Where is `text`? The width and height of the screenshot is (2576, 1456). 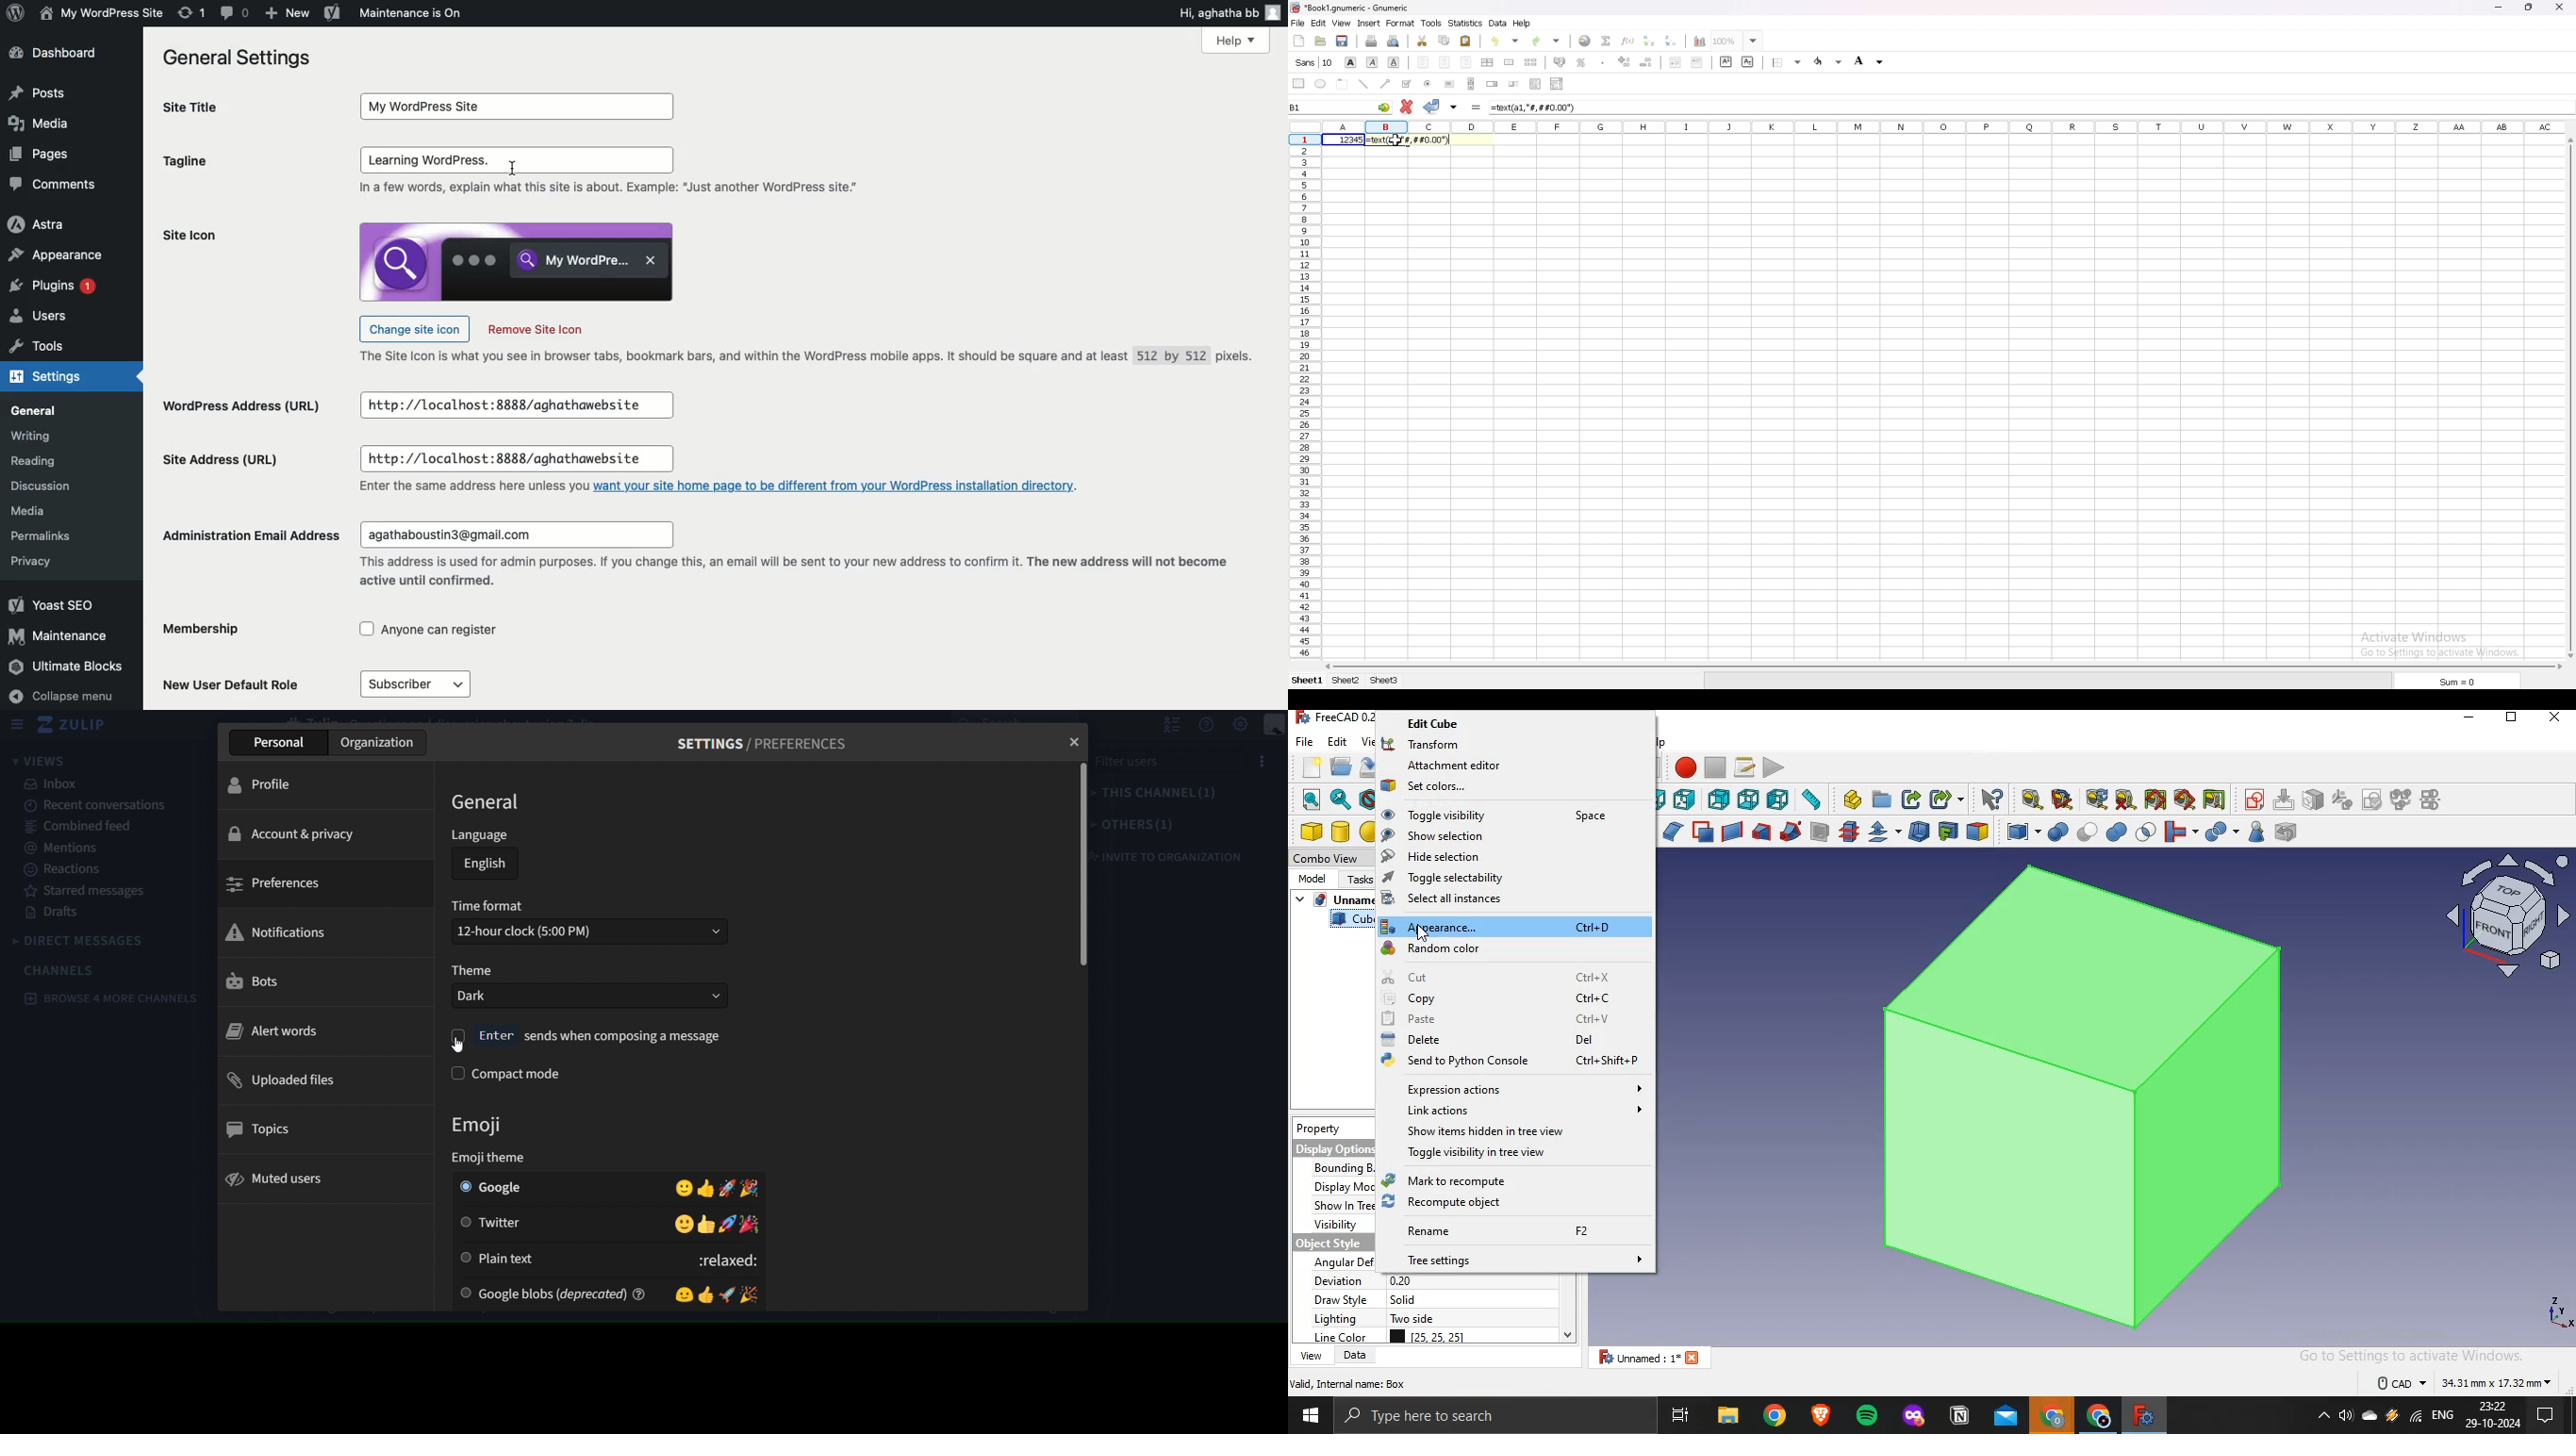
text is located at coordinates (470, 484).